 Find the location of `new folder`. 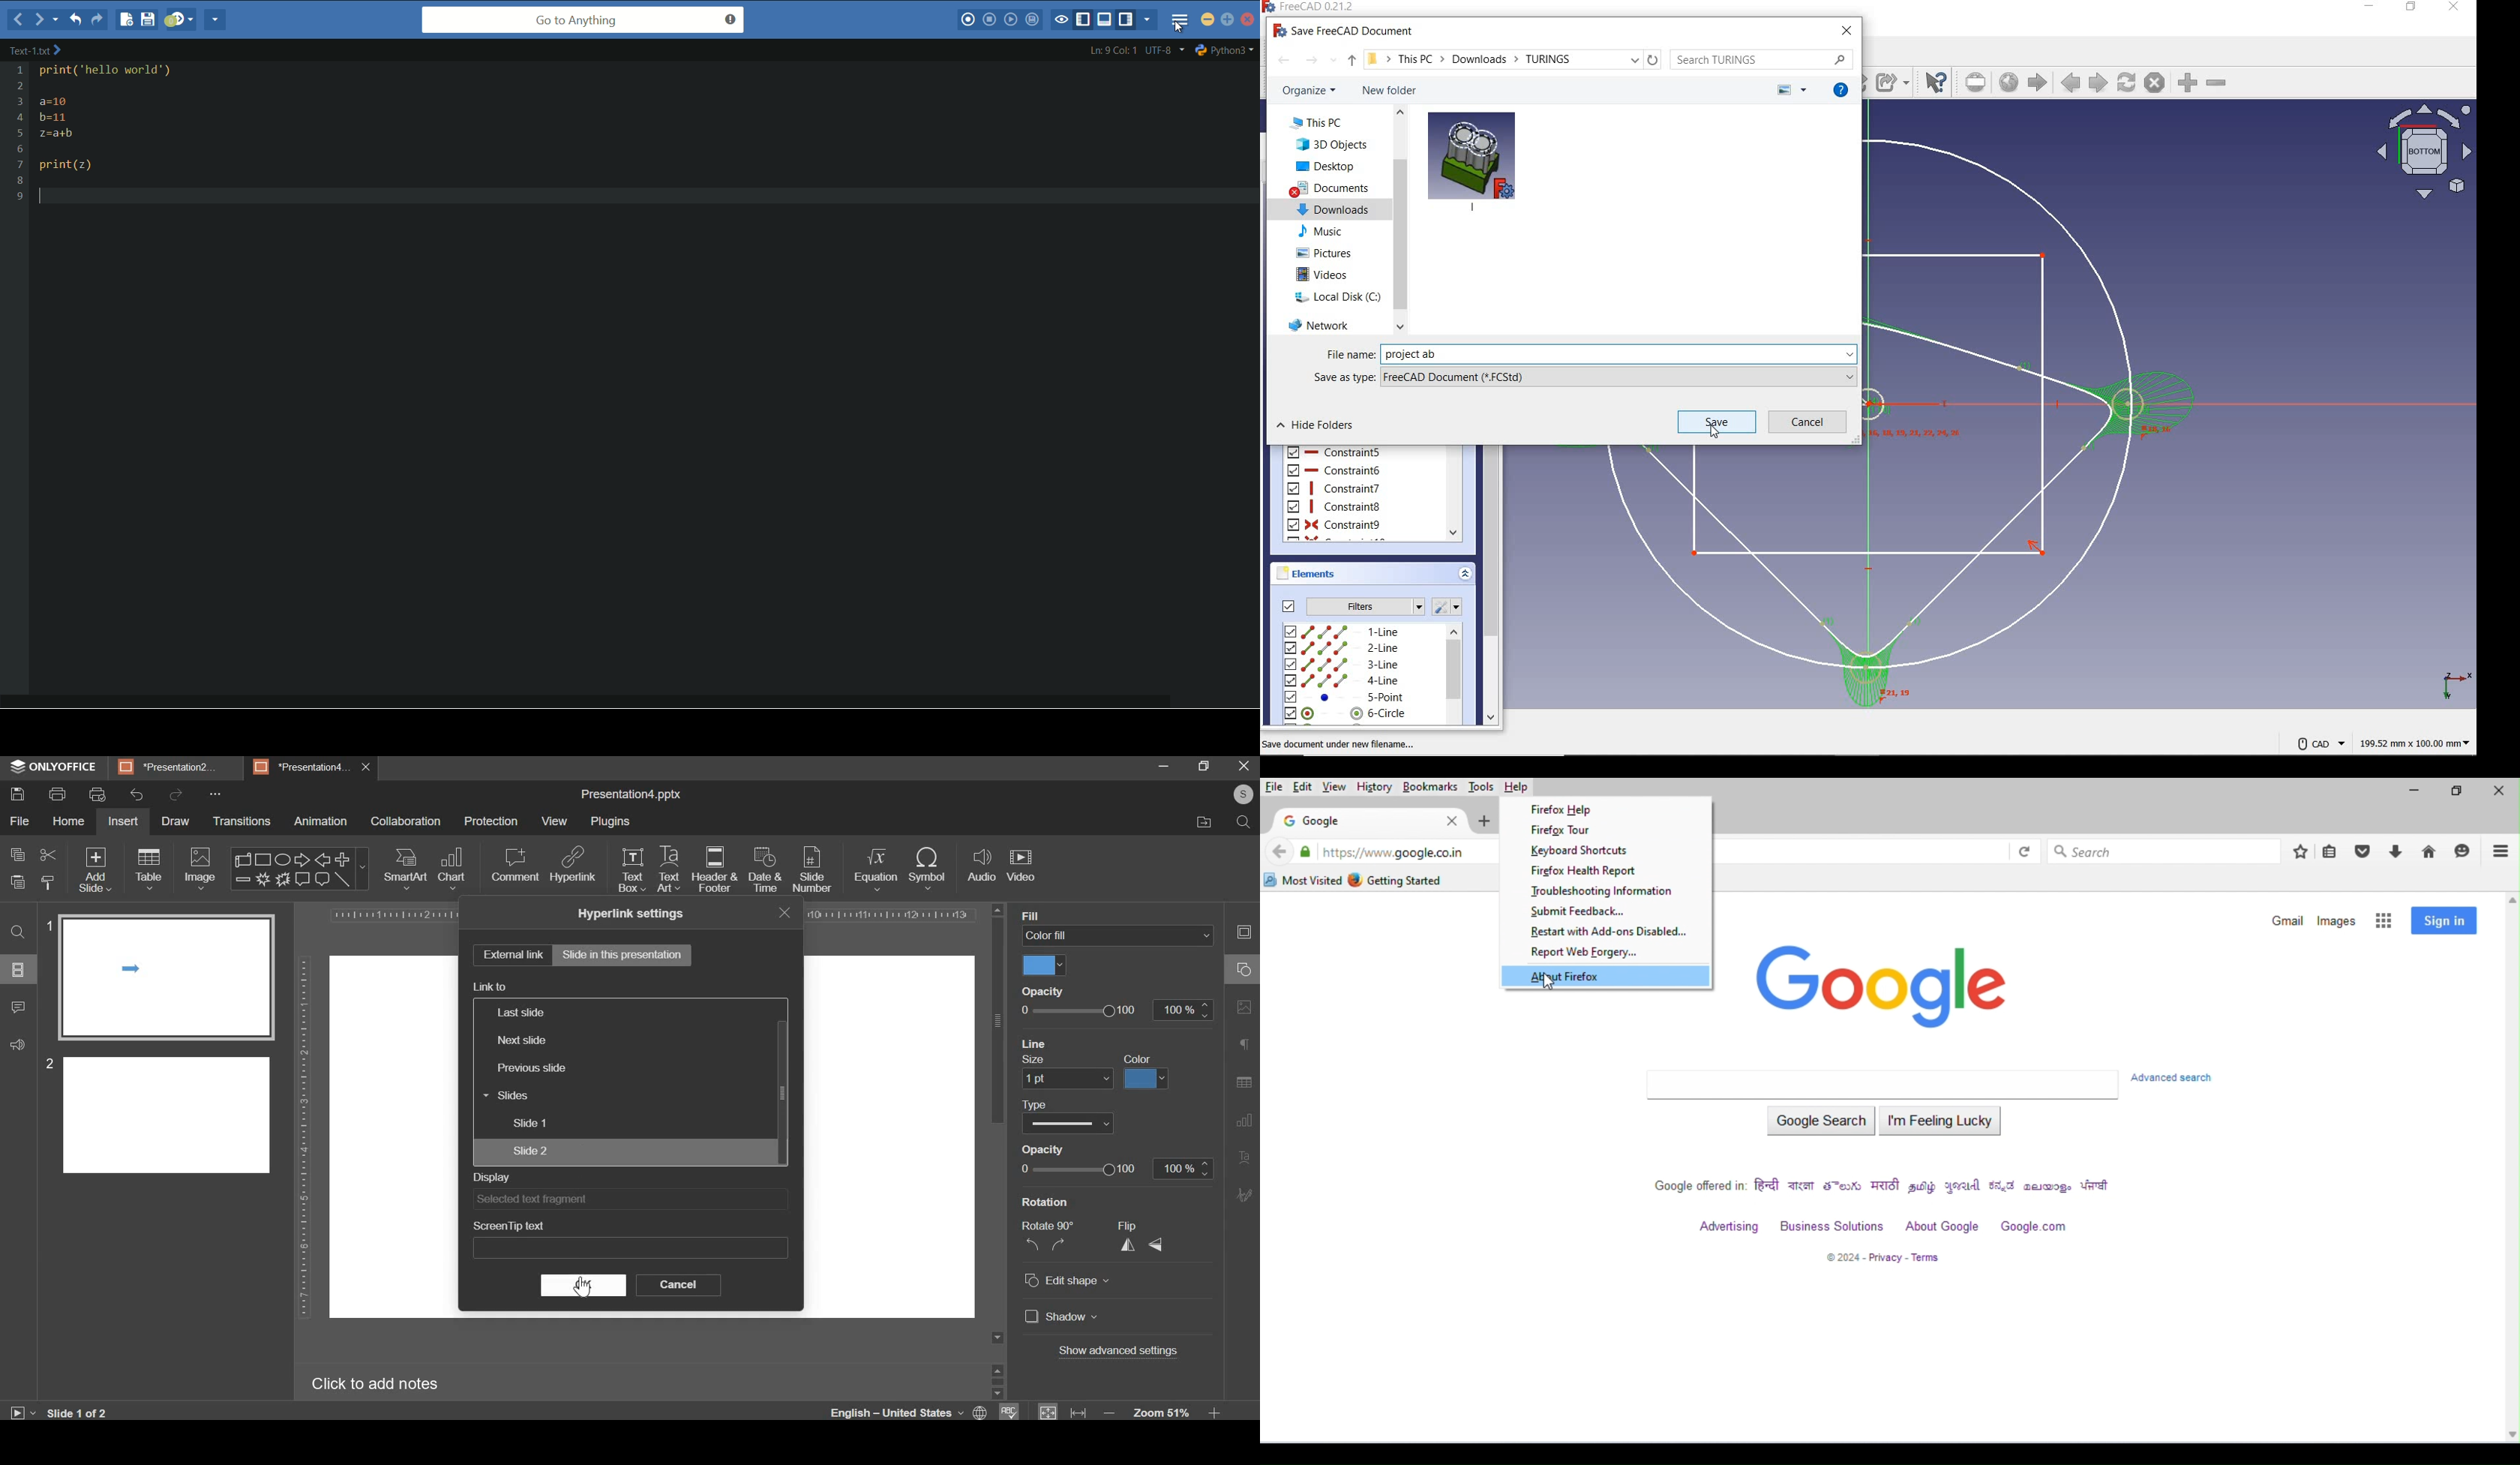

new folder is located at coordinates (1390, 91).